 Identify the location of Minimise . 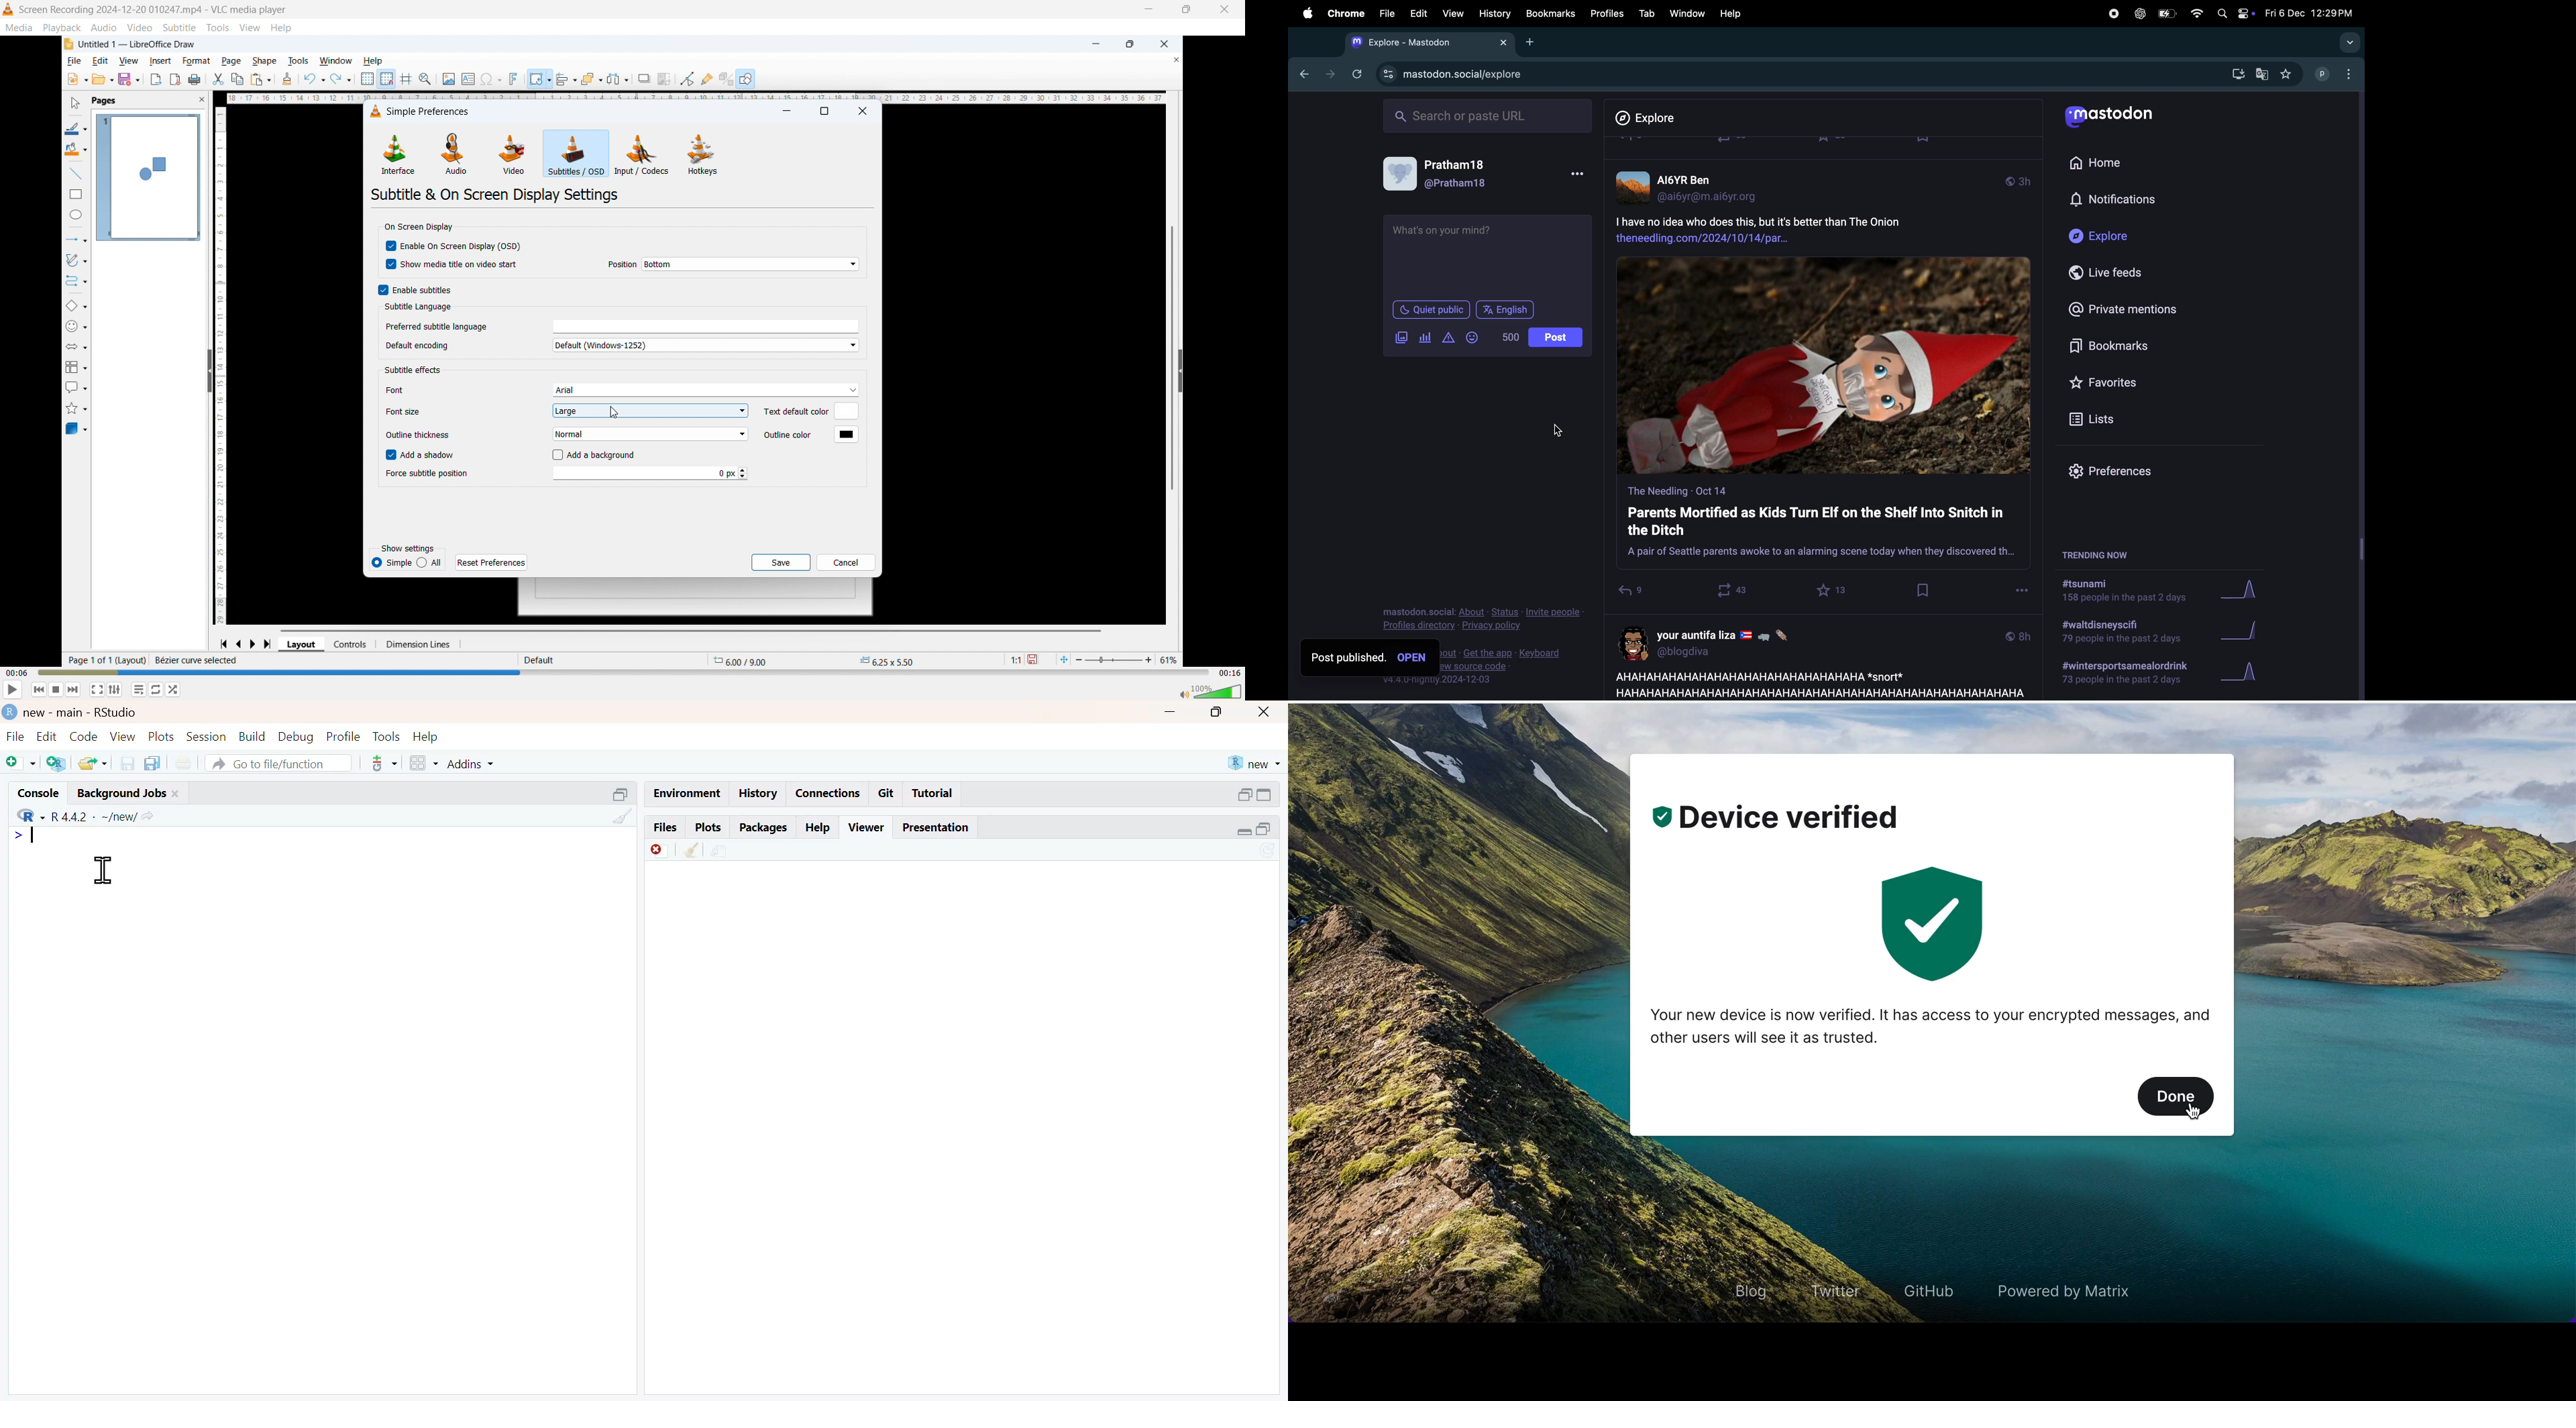
(1173, 711).